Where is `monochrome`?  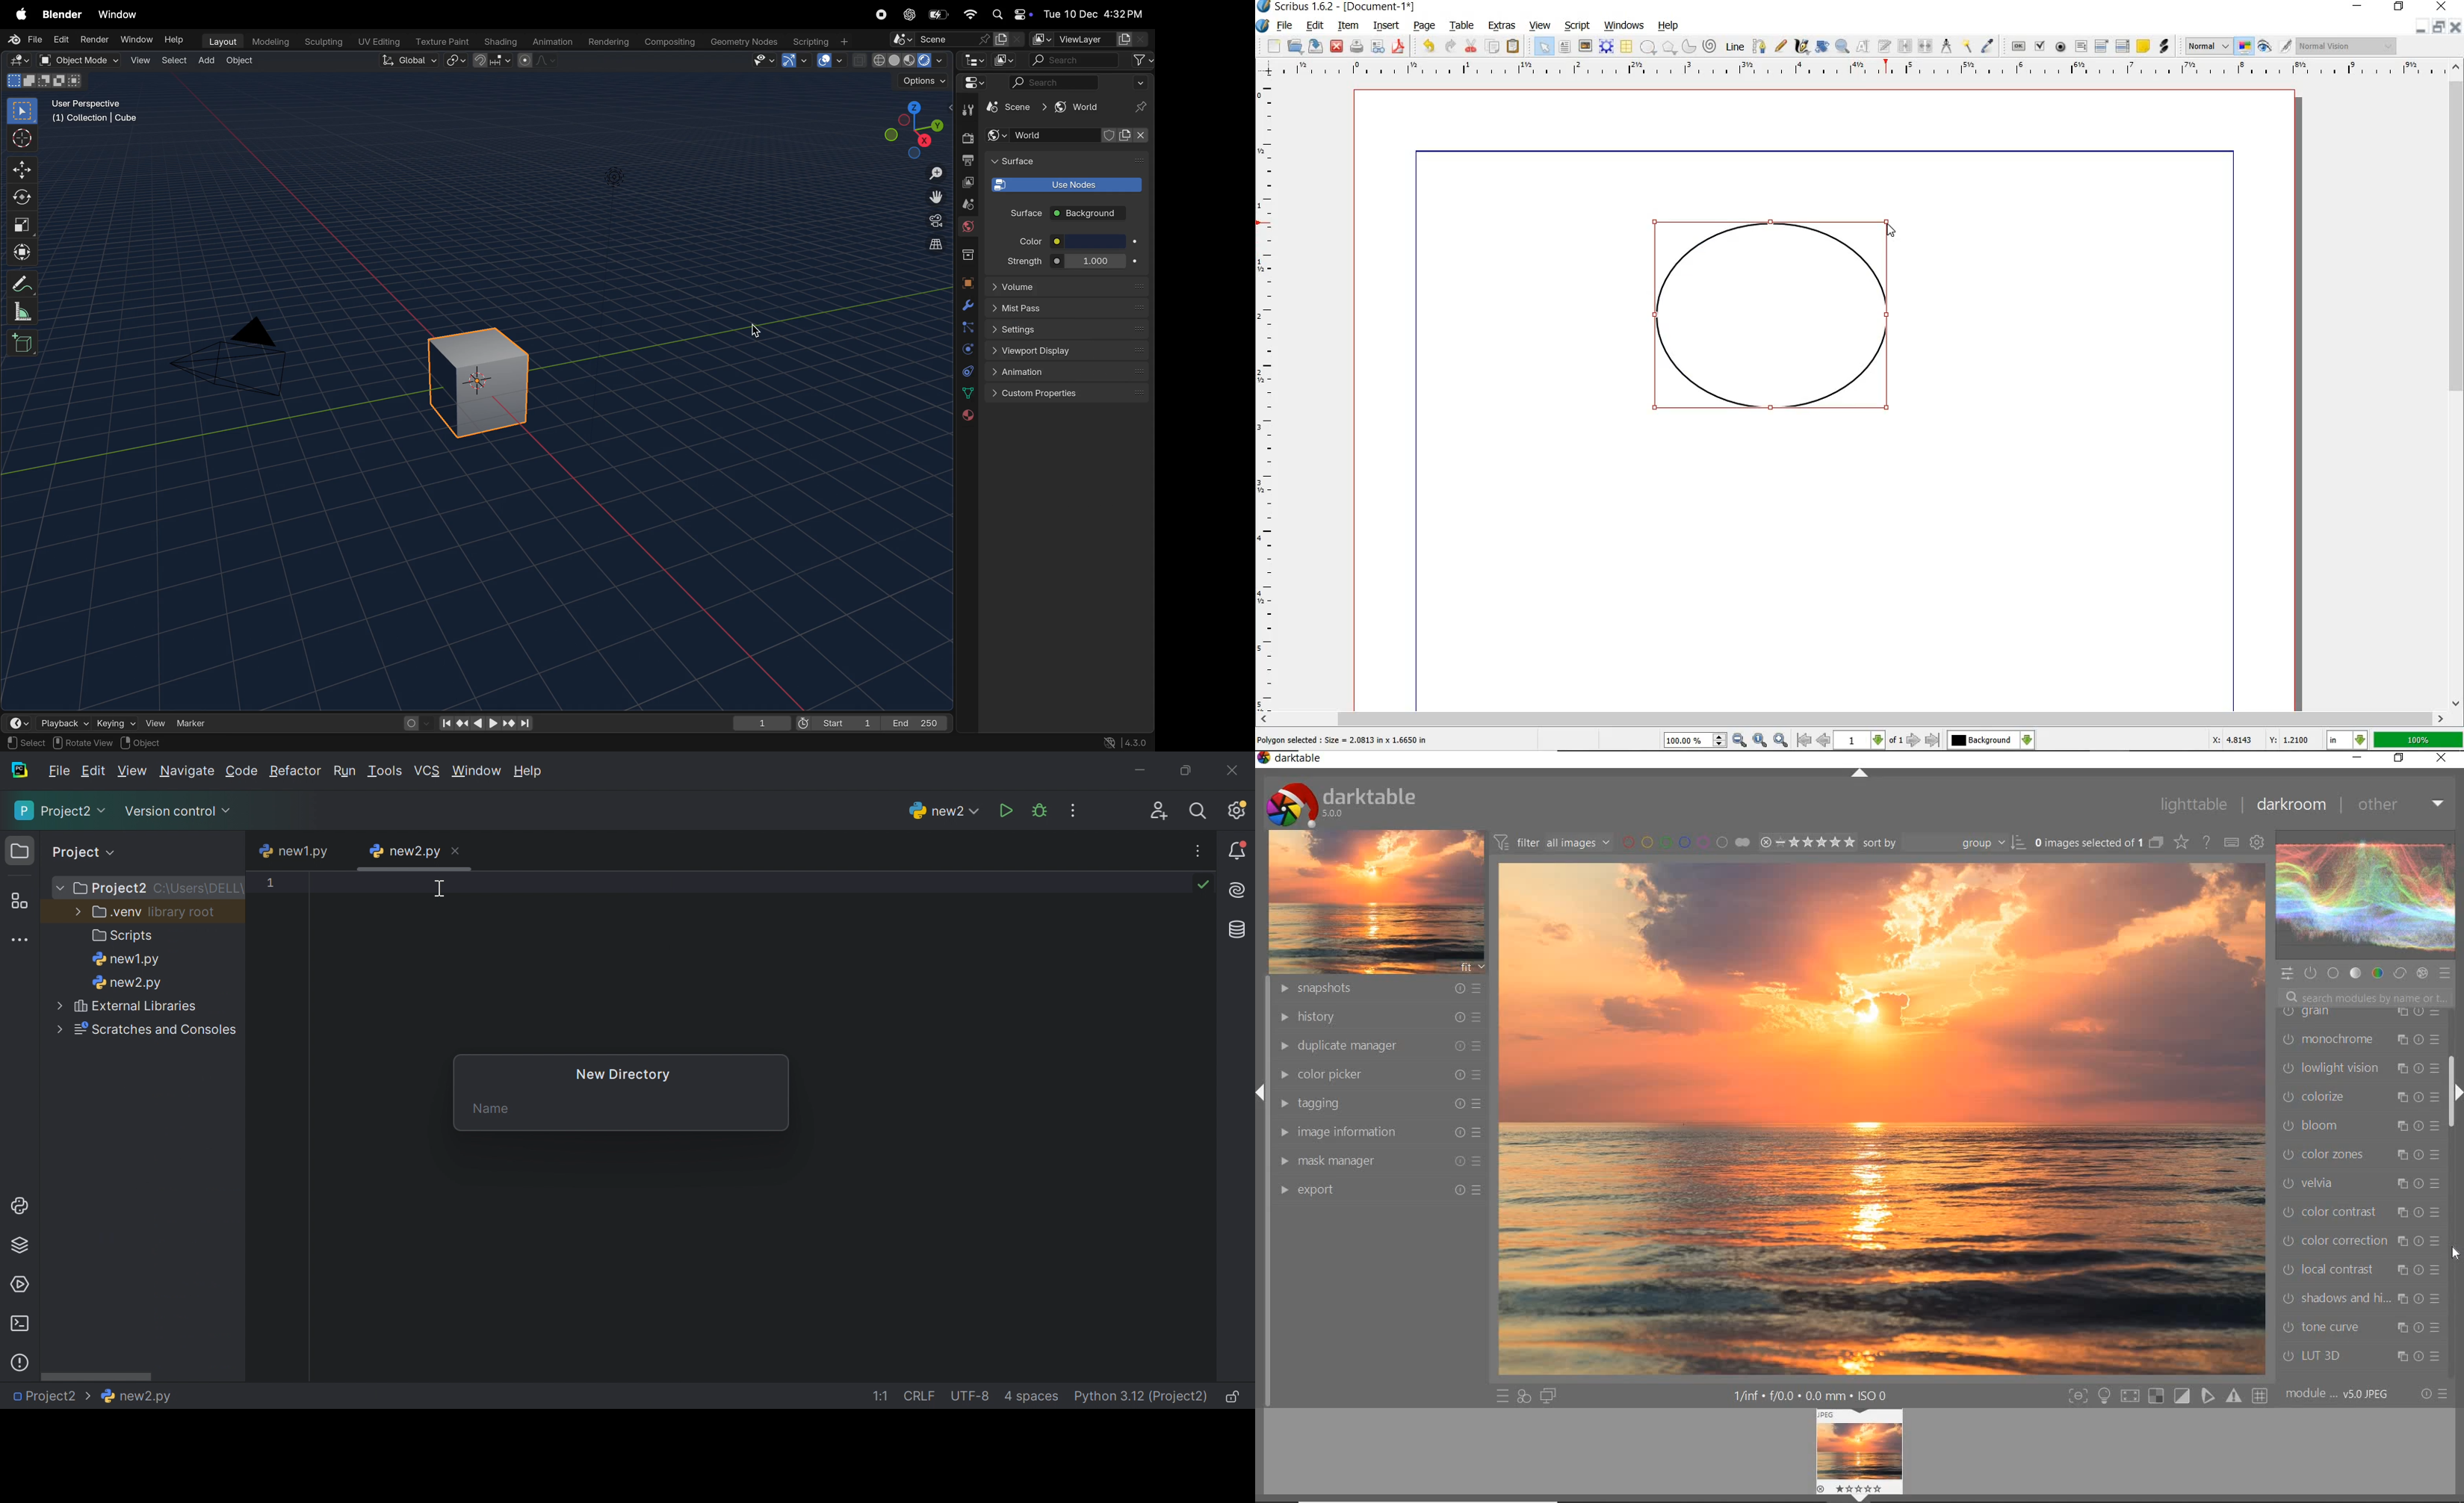 monochrome is located at coordinates (2360, 1041).